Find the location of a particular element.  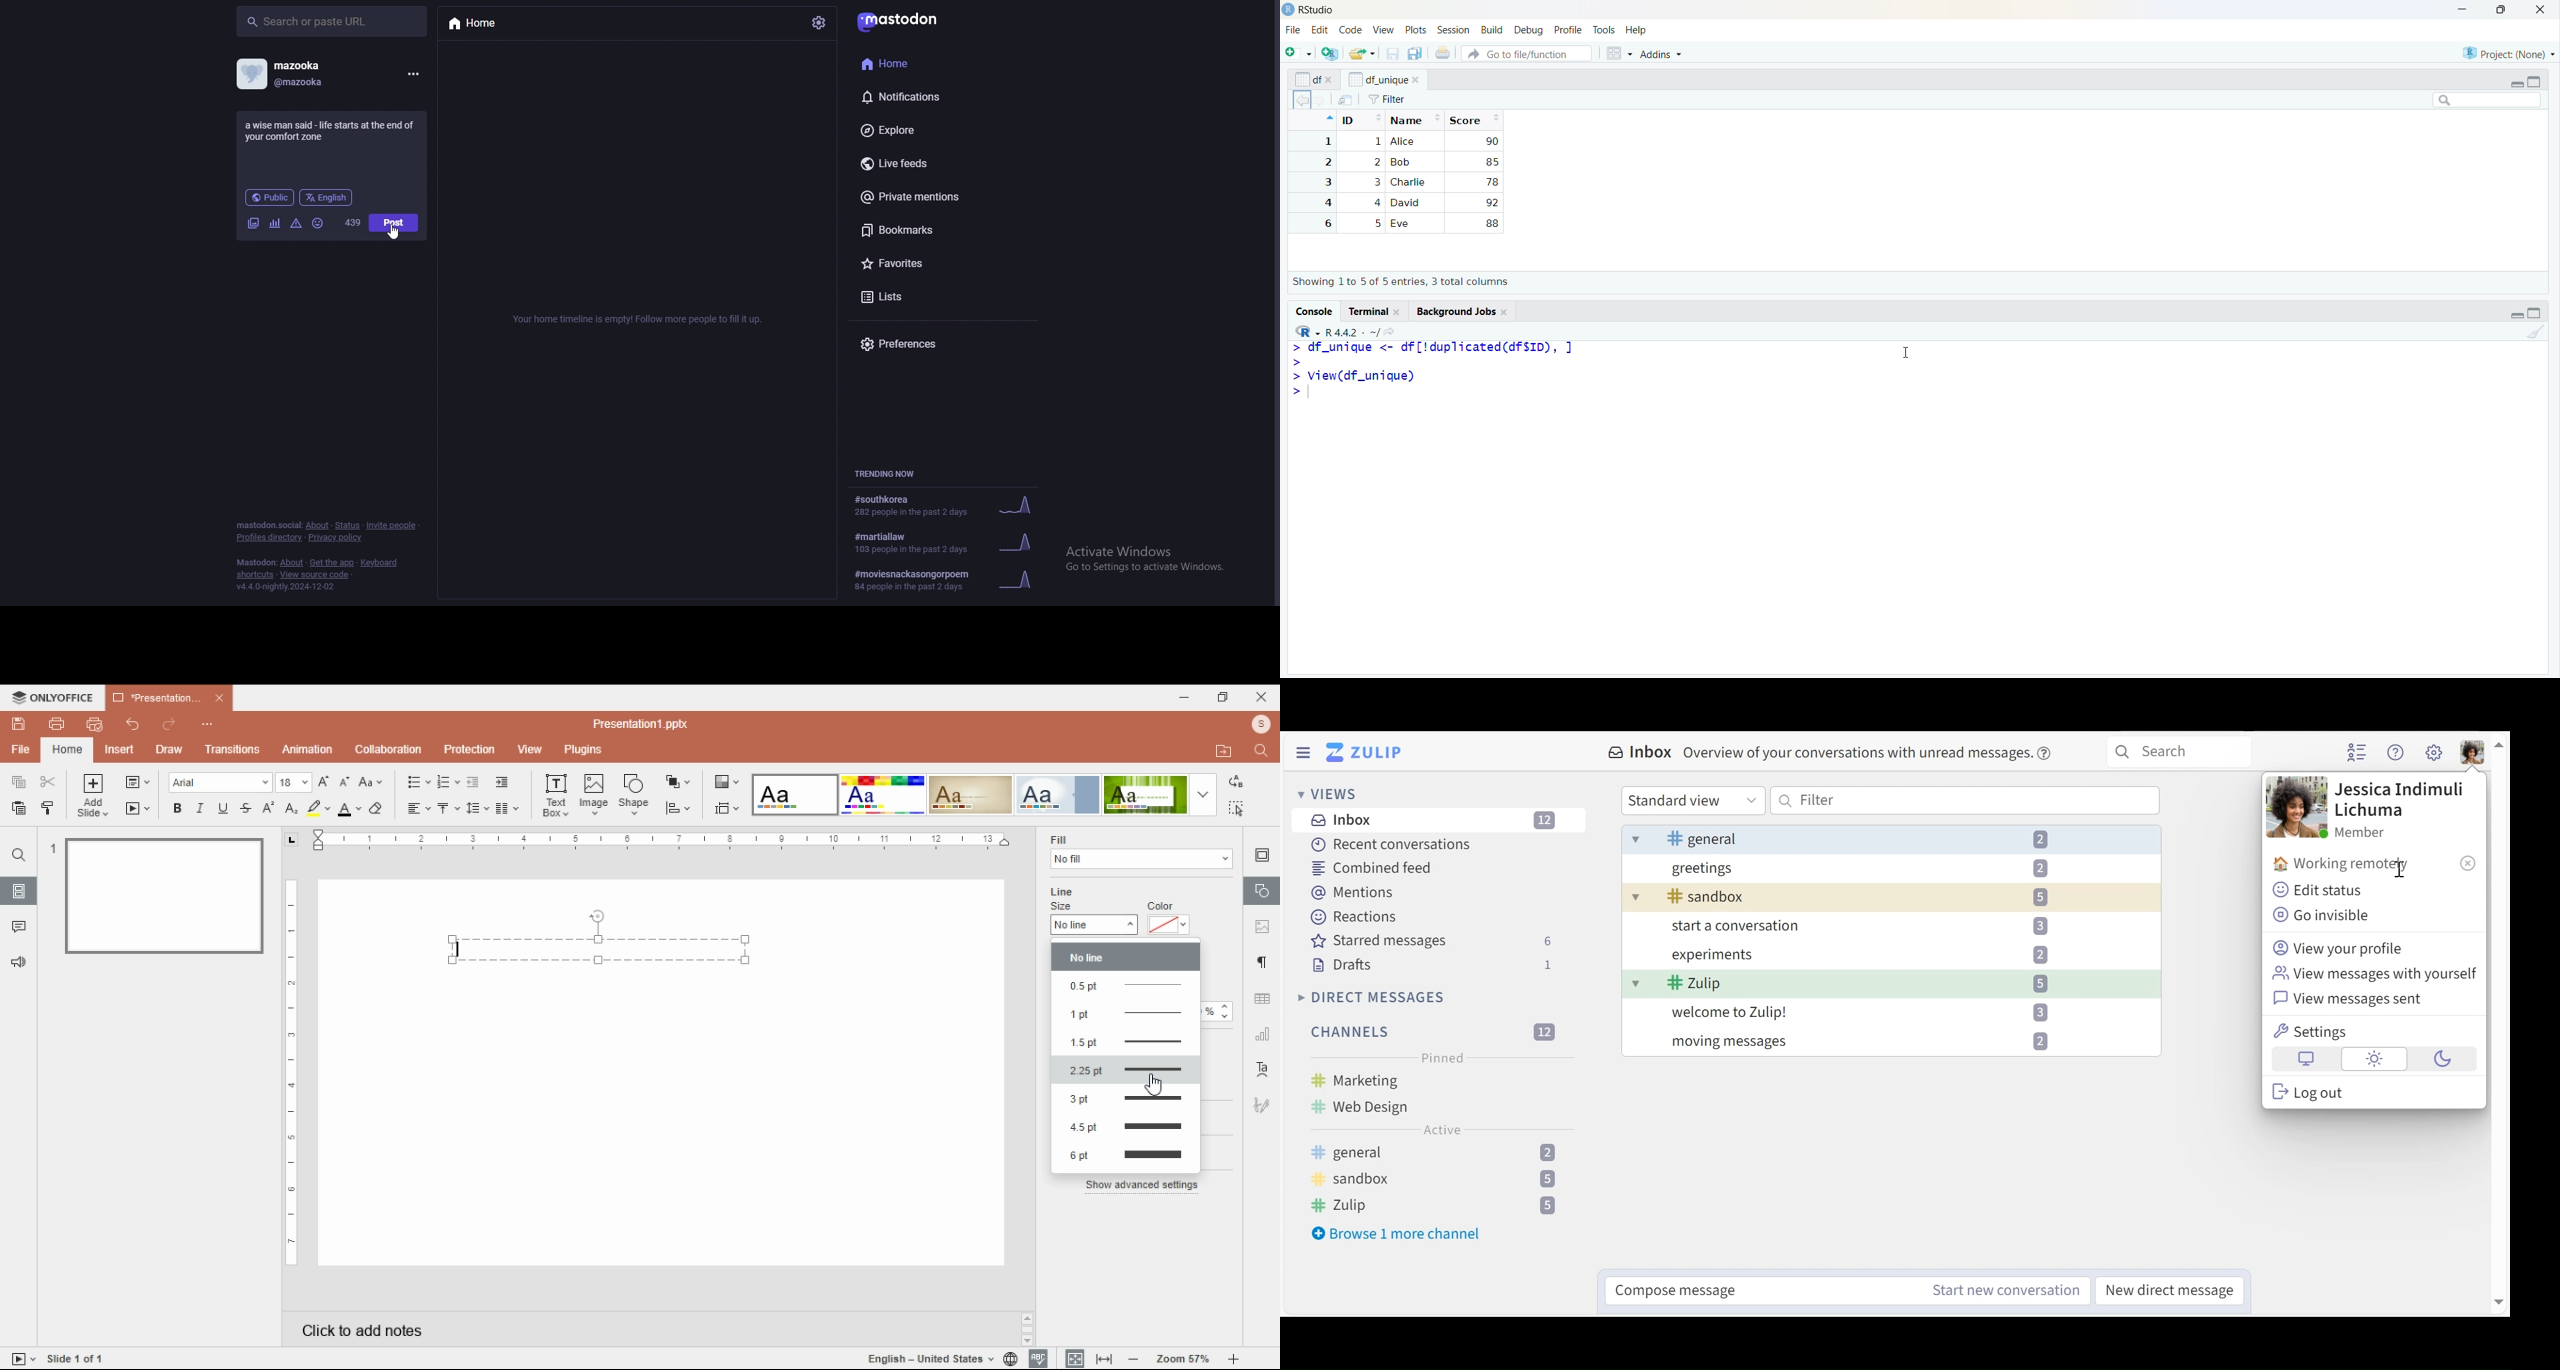

align shapes is located at coordinates (678, 810).